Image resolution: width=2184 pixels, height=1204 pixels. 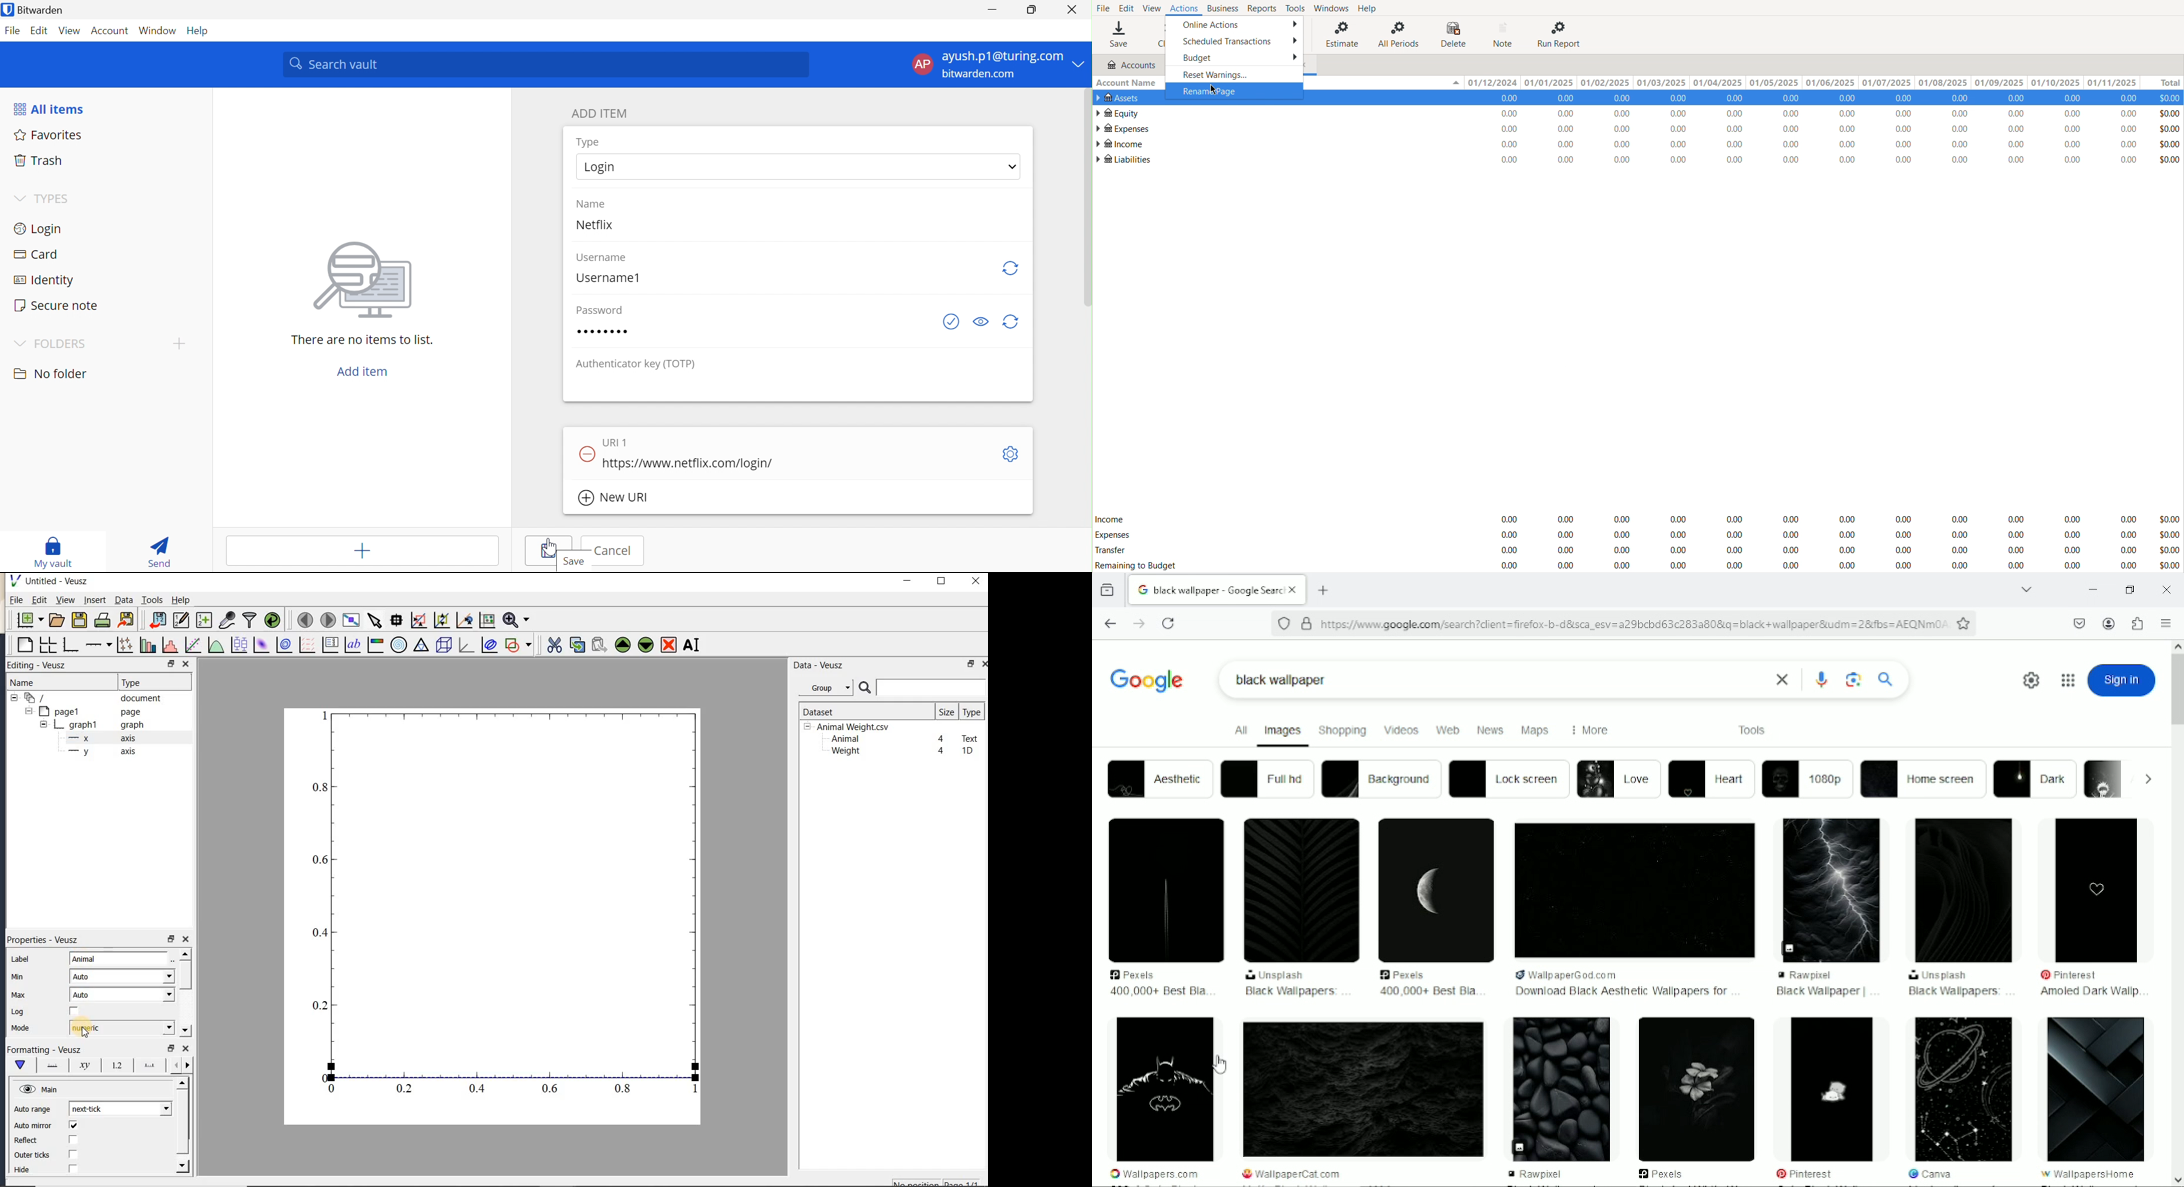 I want to click on click to recenter graph axes, so click(x=465, y=621).